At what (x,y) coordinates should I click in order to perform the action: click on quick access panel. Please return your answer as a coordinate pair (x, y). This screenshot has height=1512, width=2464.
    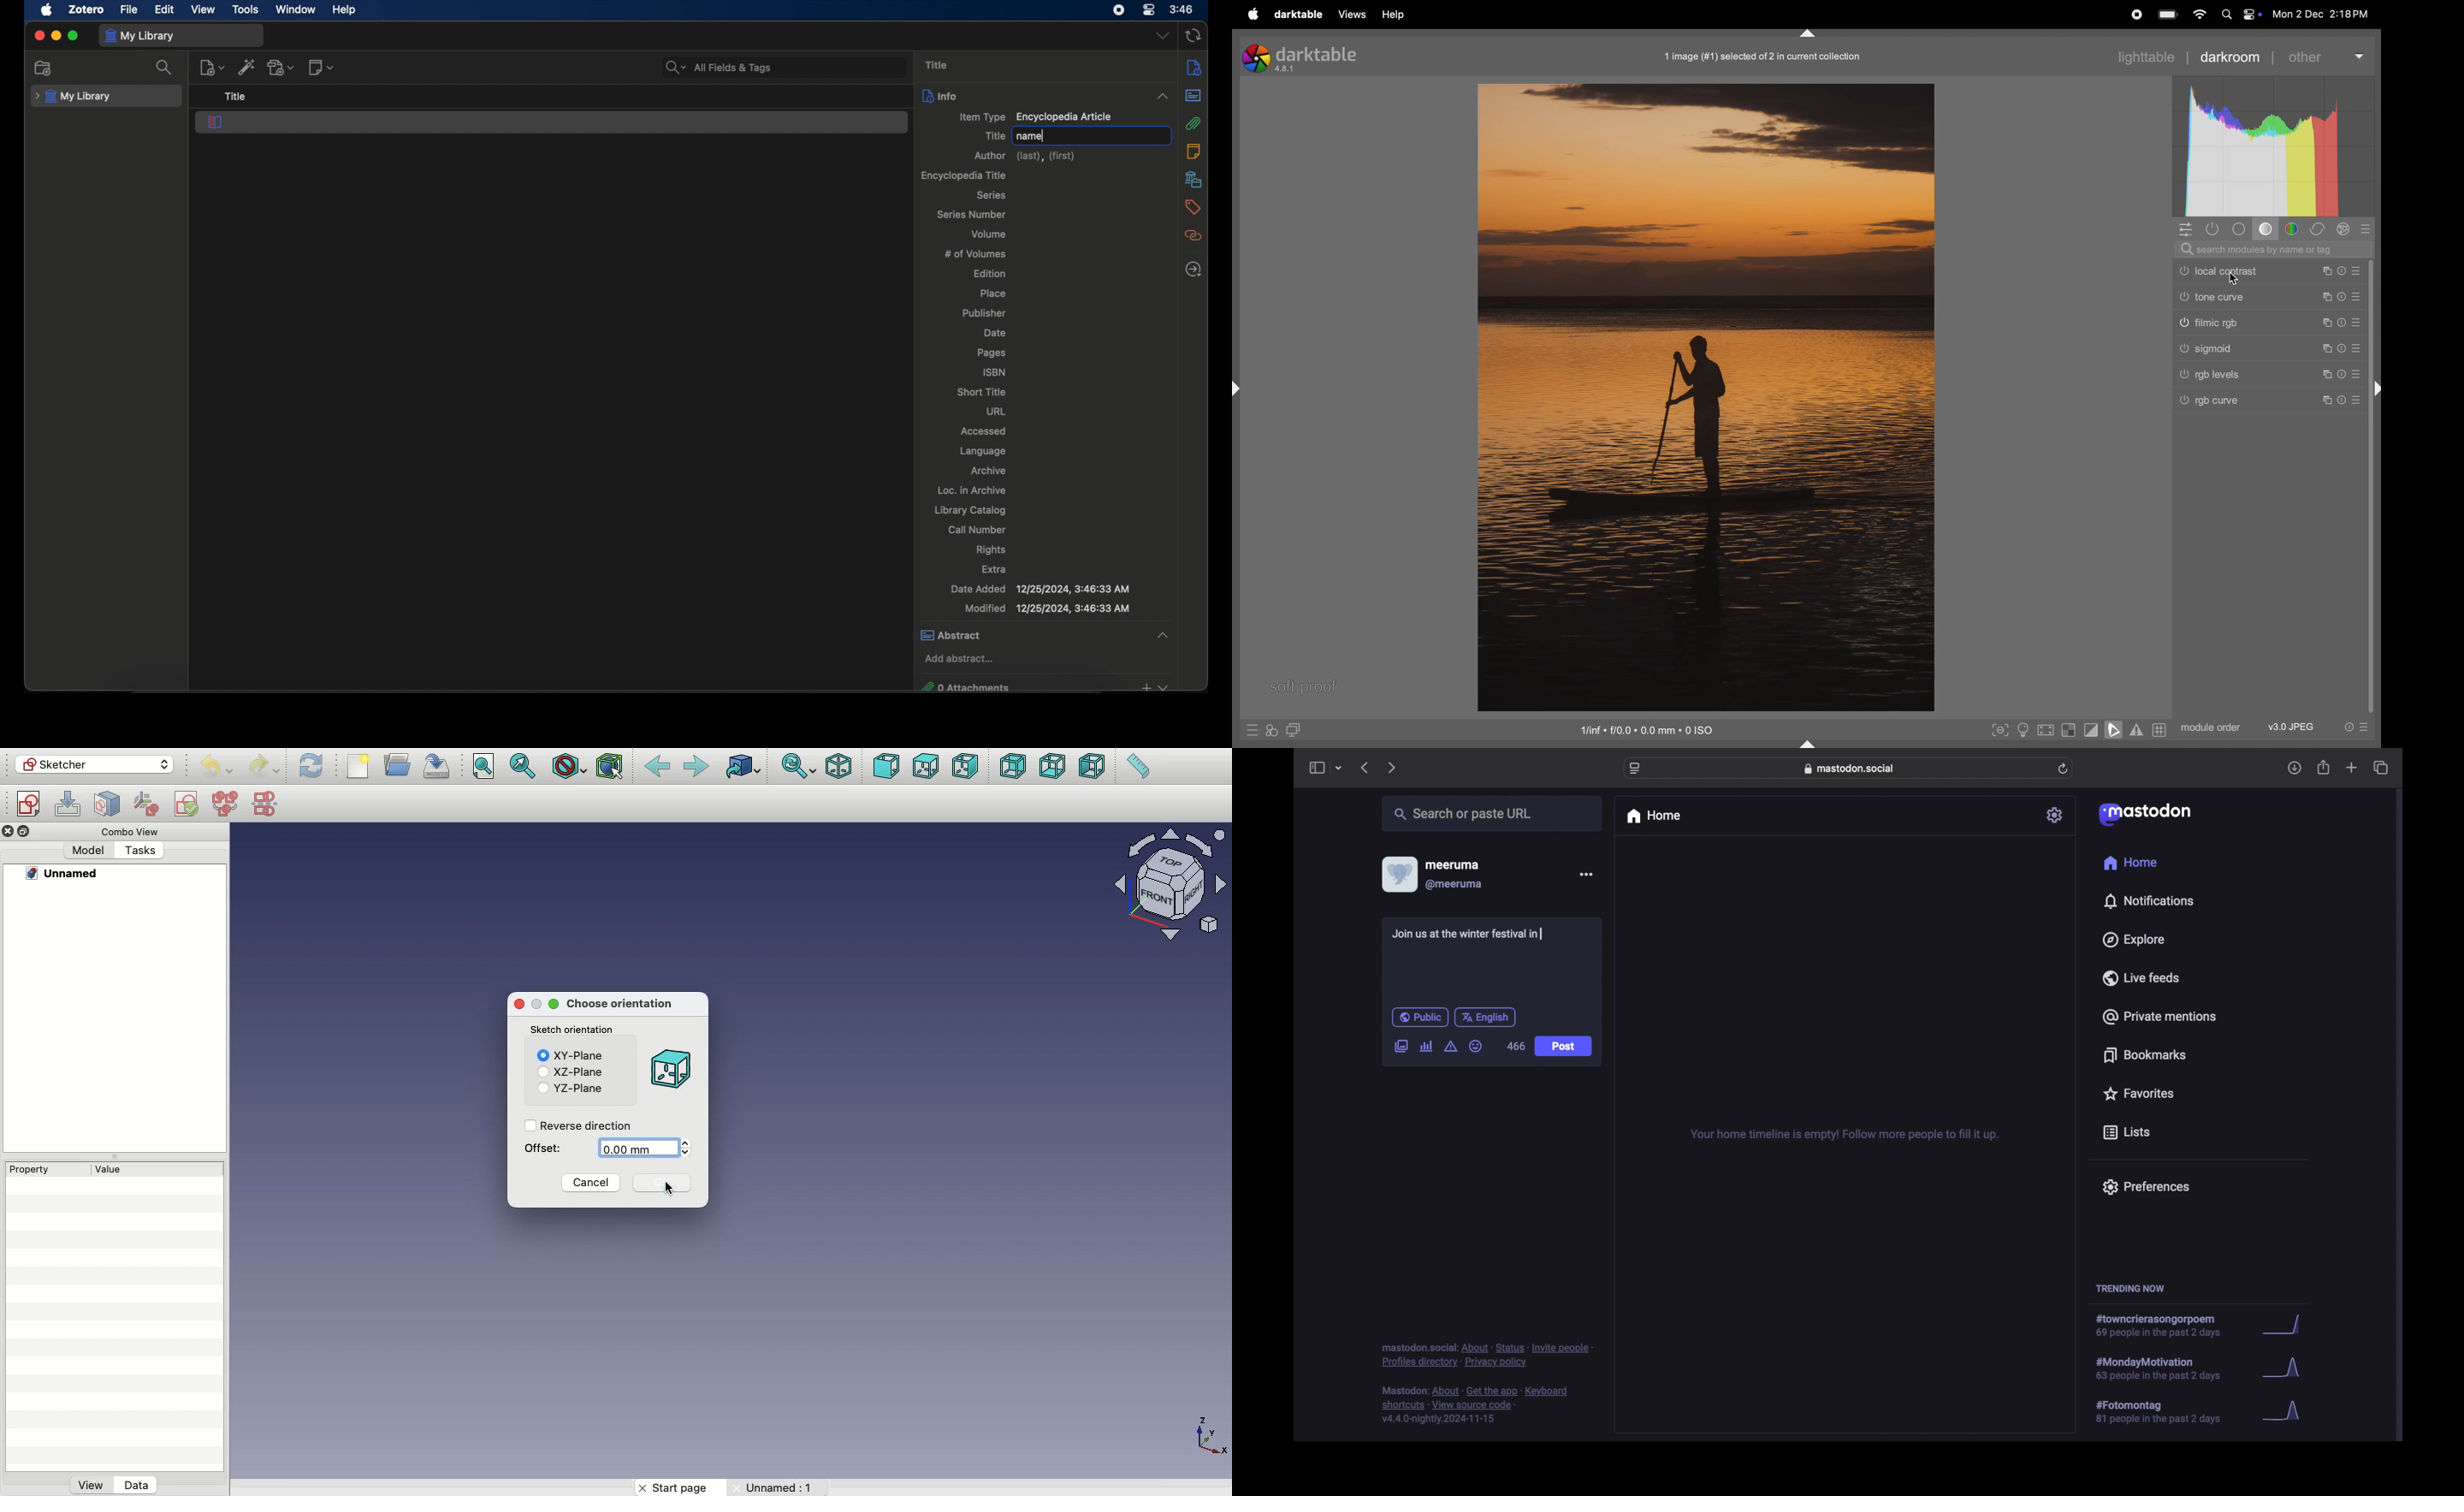
    Looking at the image, I should click on (2184, 229).